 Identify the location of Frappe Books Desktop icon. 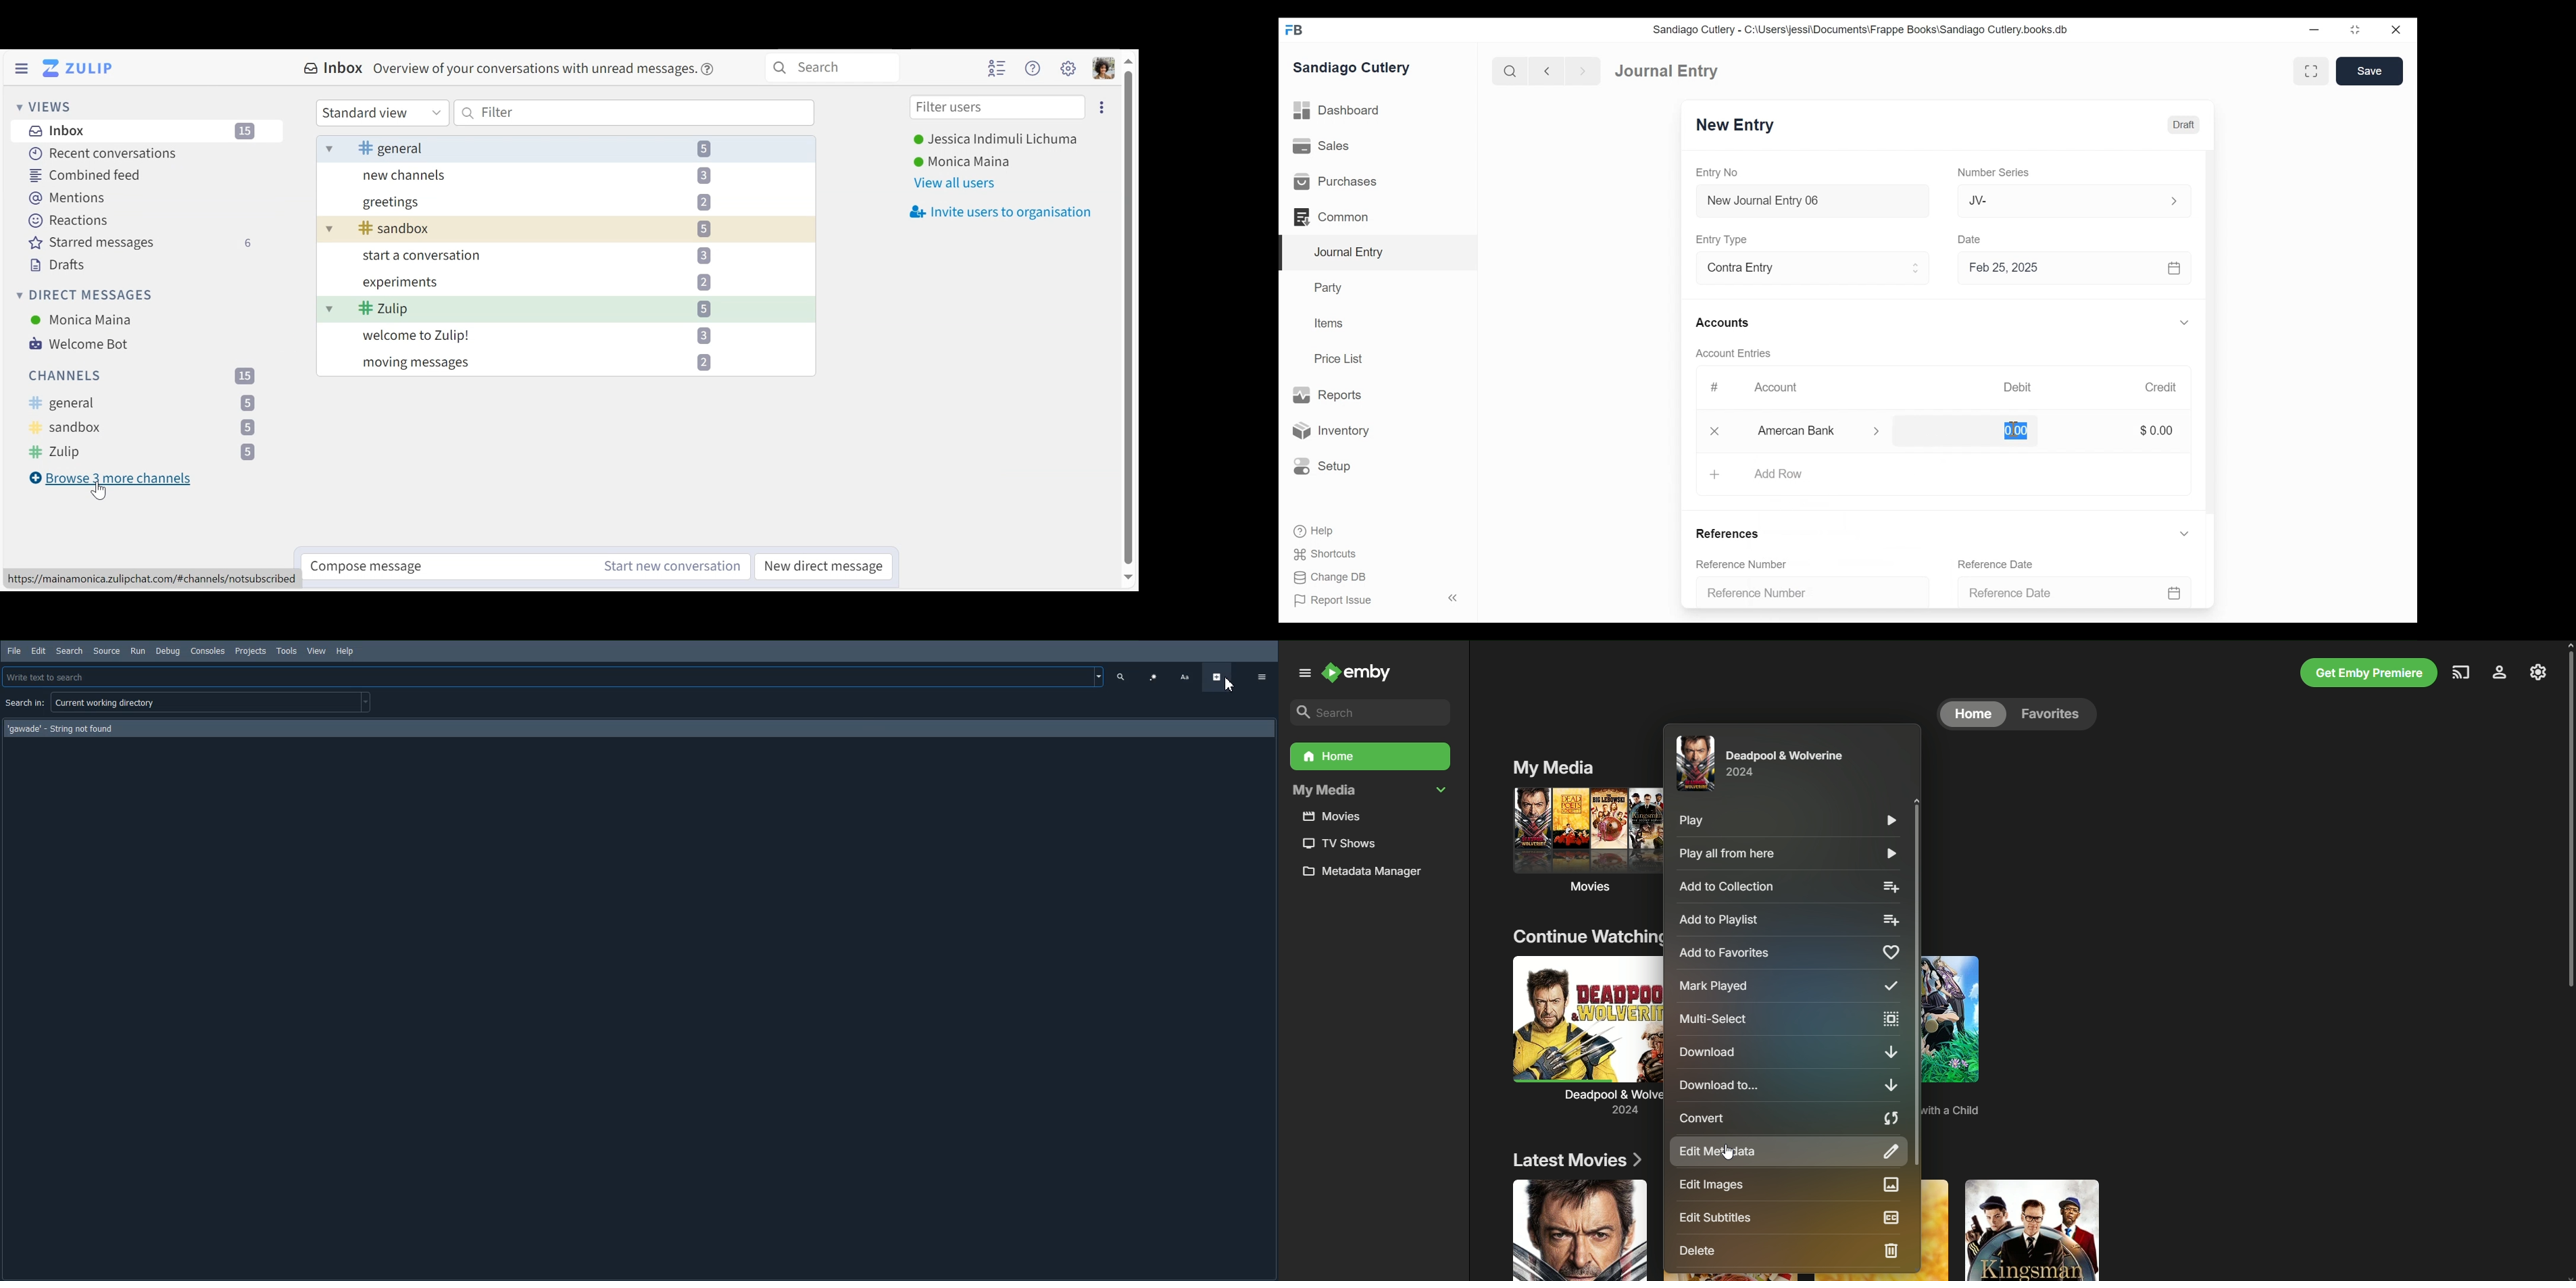
(1295, 30).